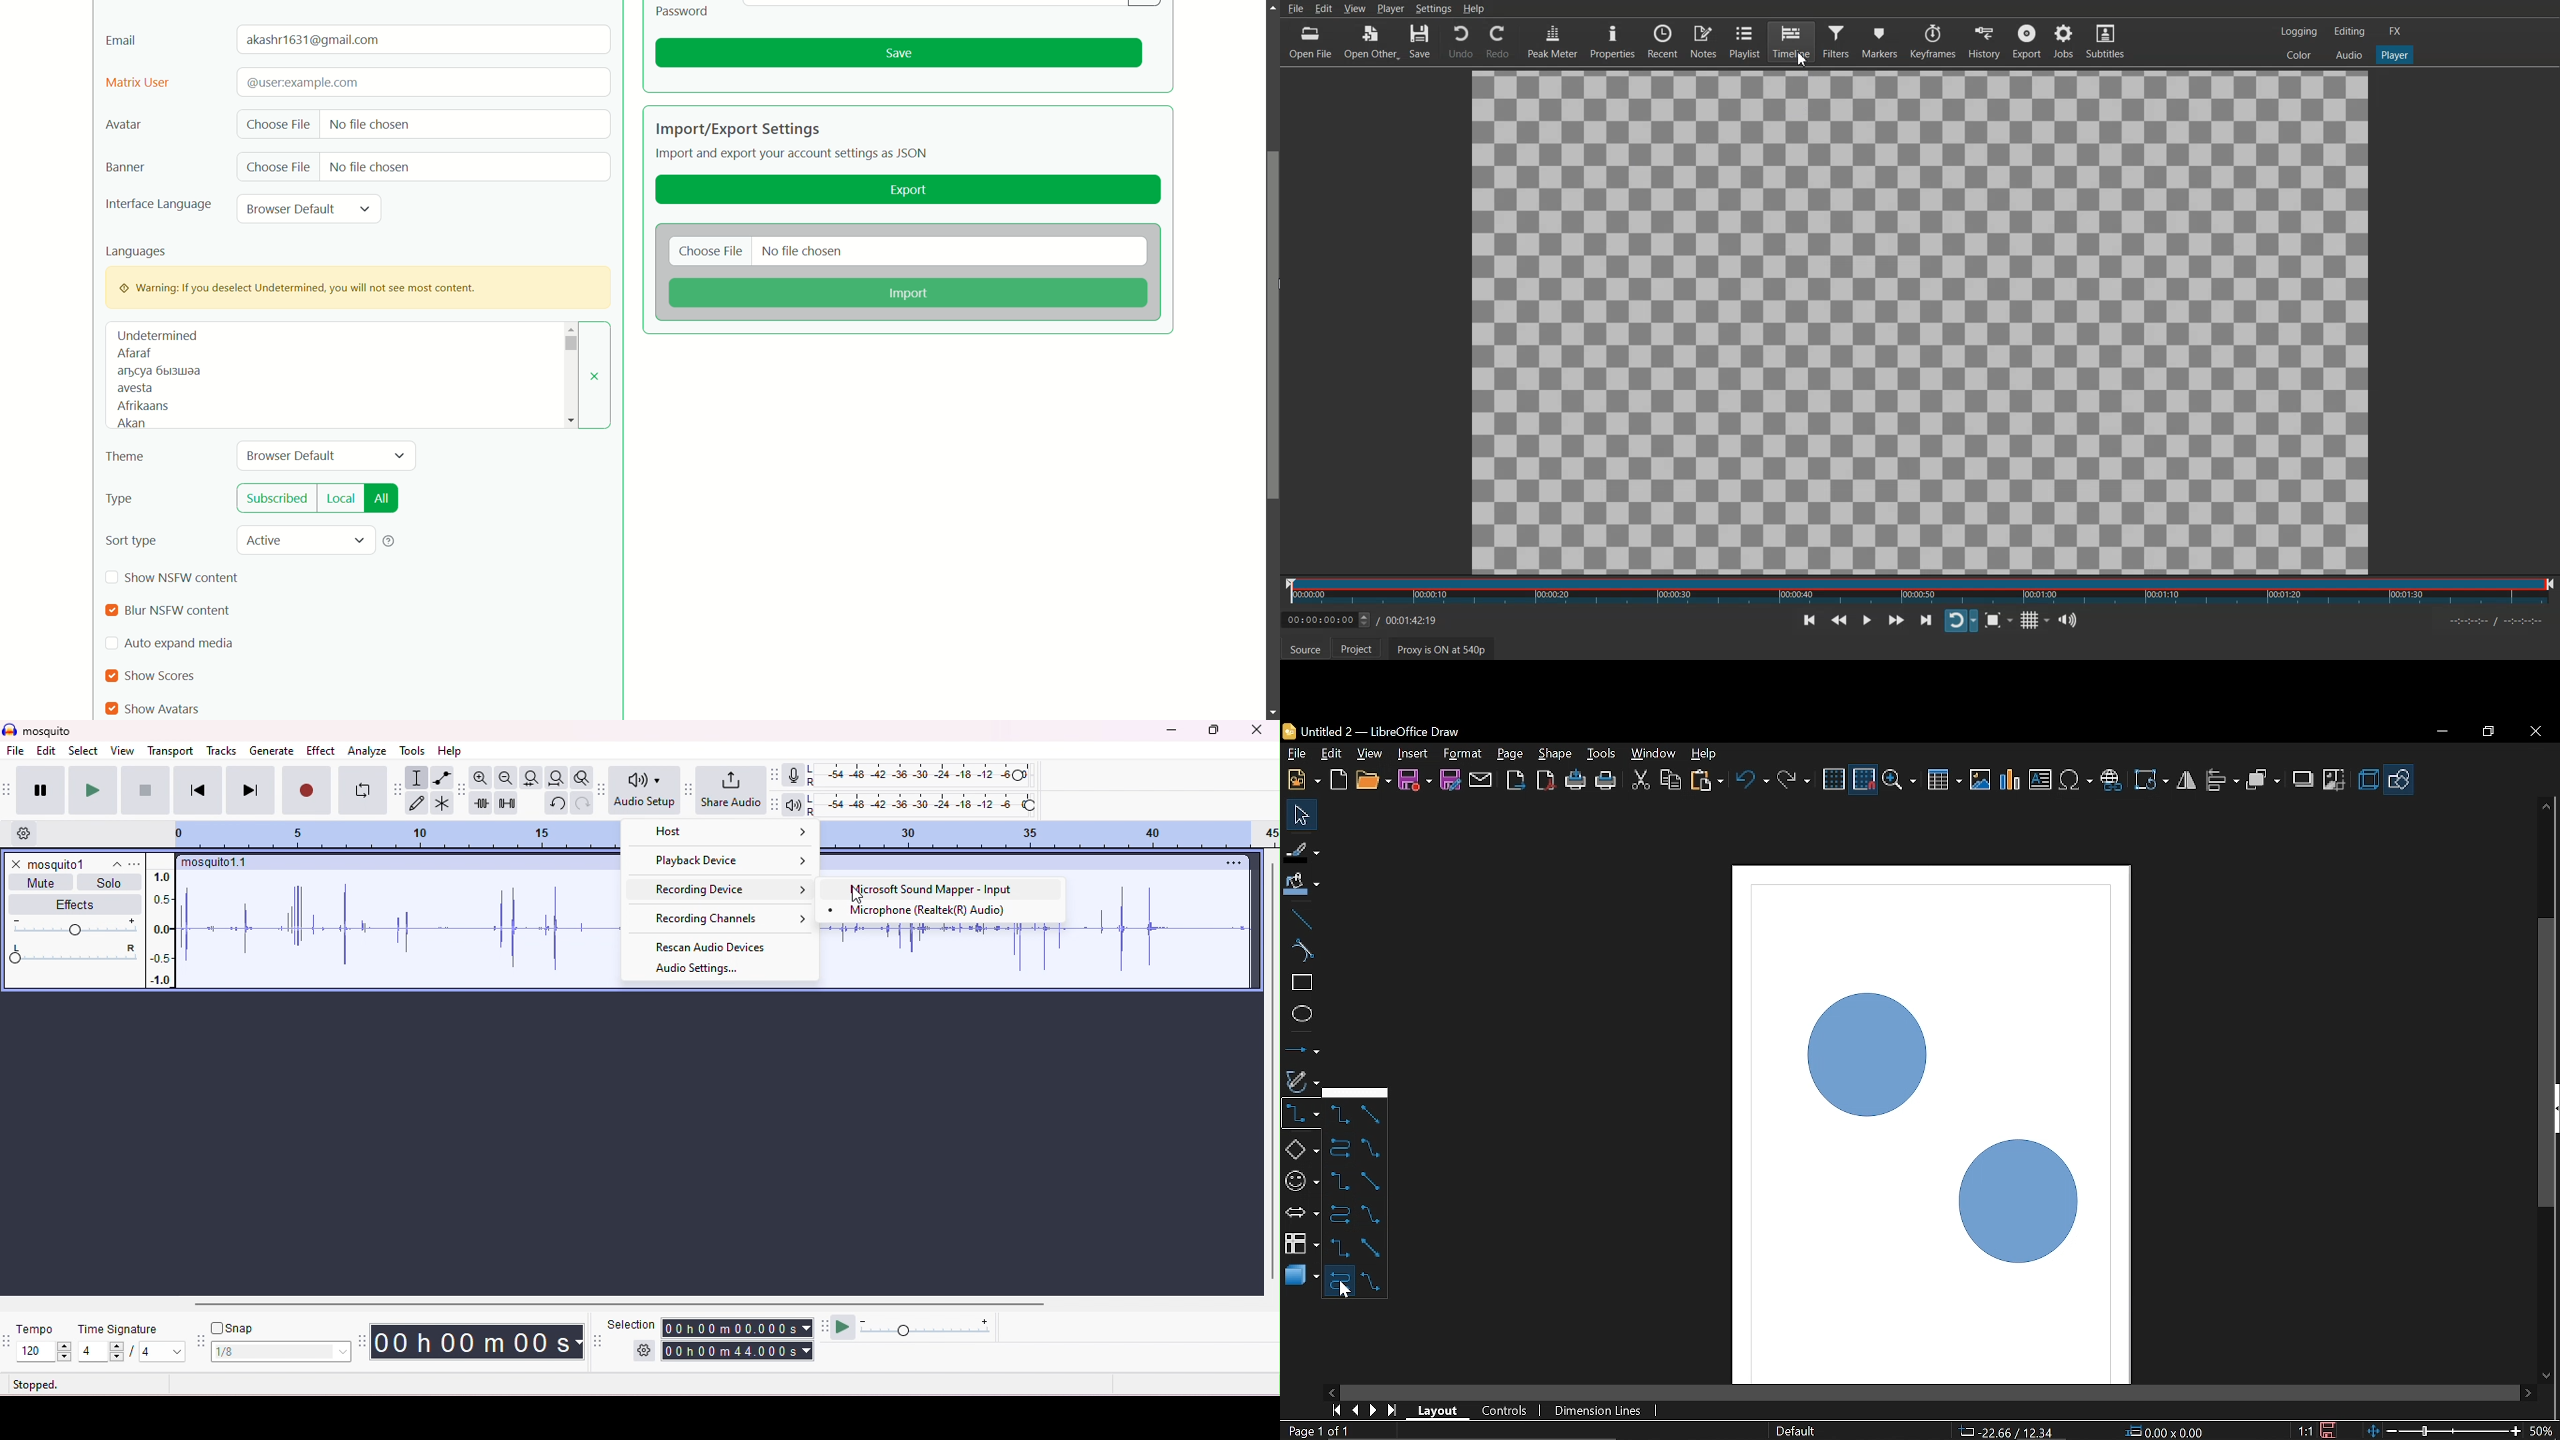  What do you see at coordinates (1323, 8) in the screenshot?
I see `Edit` at bounding box center [1323, 8].